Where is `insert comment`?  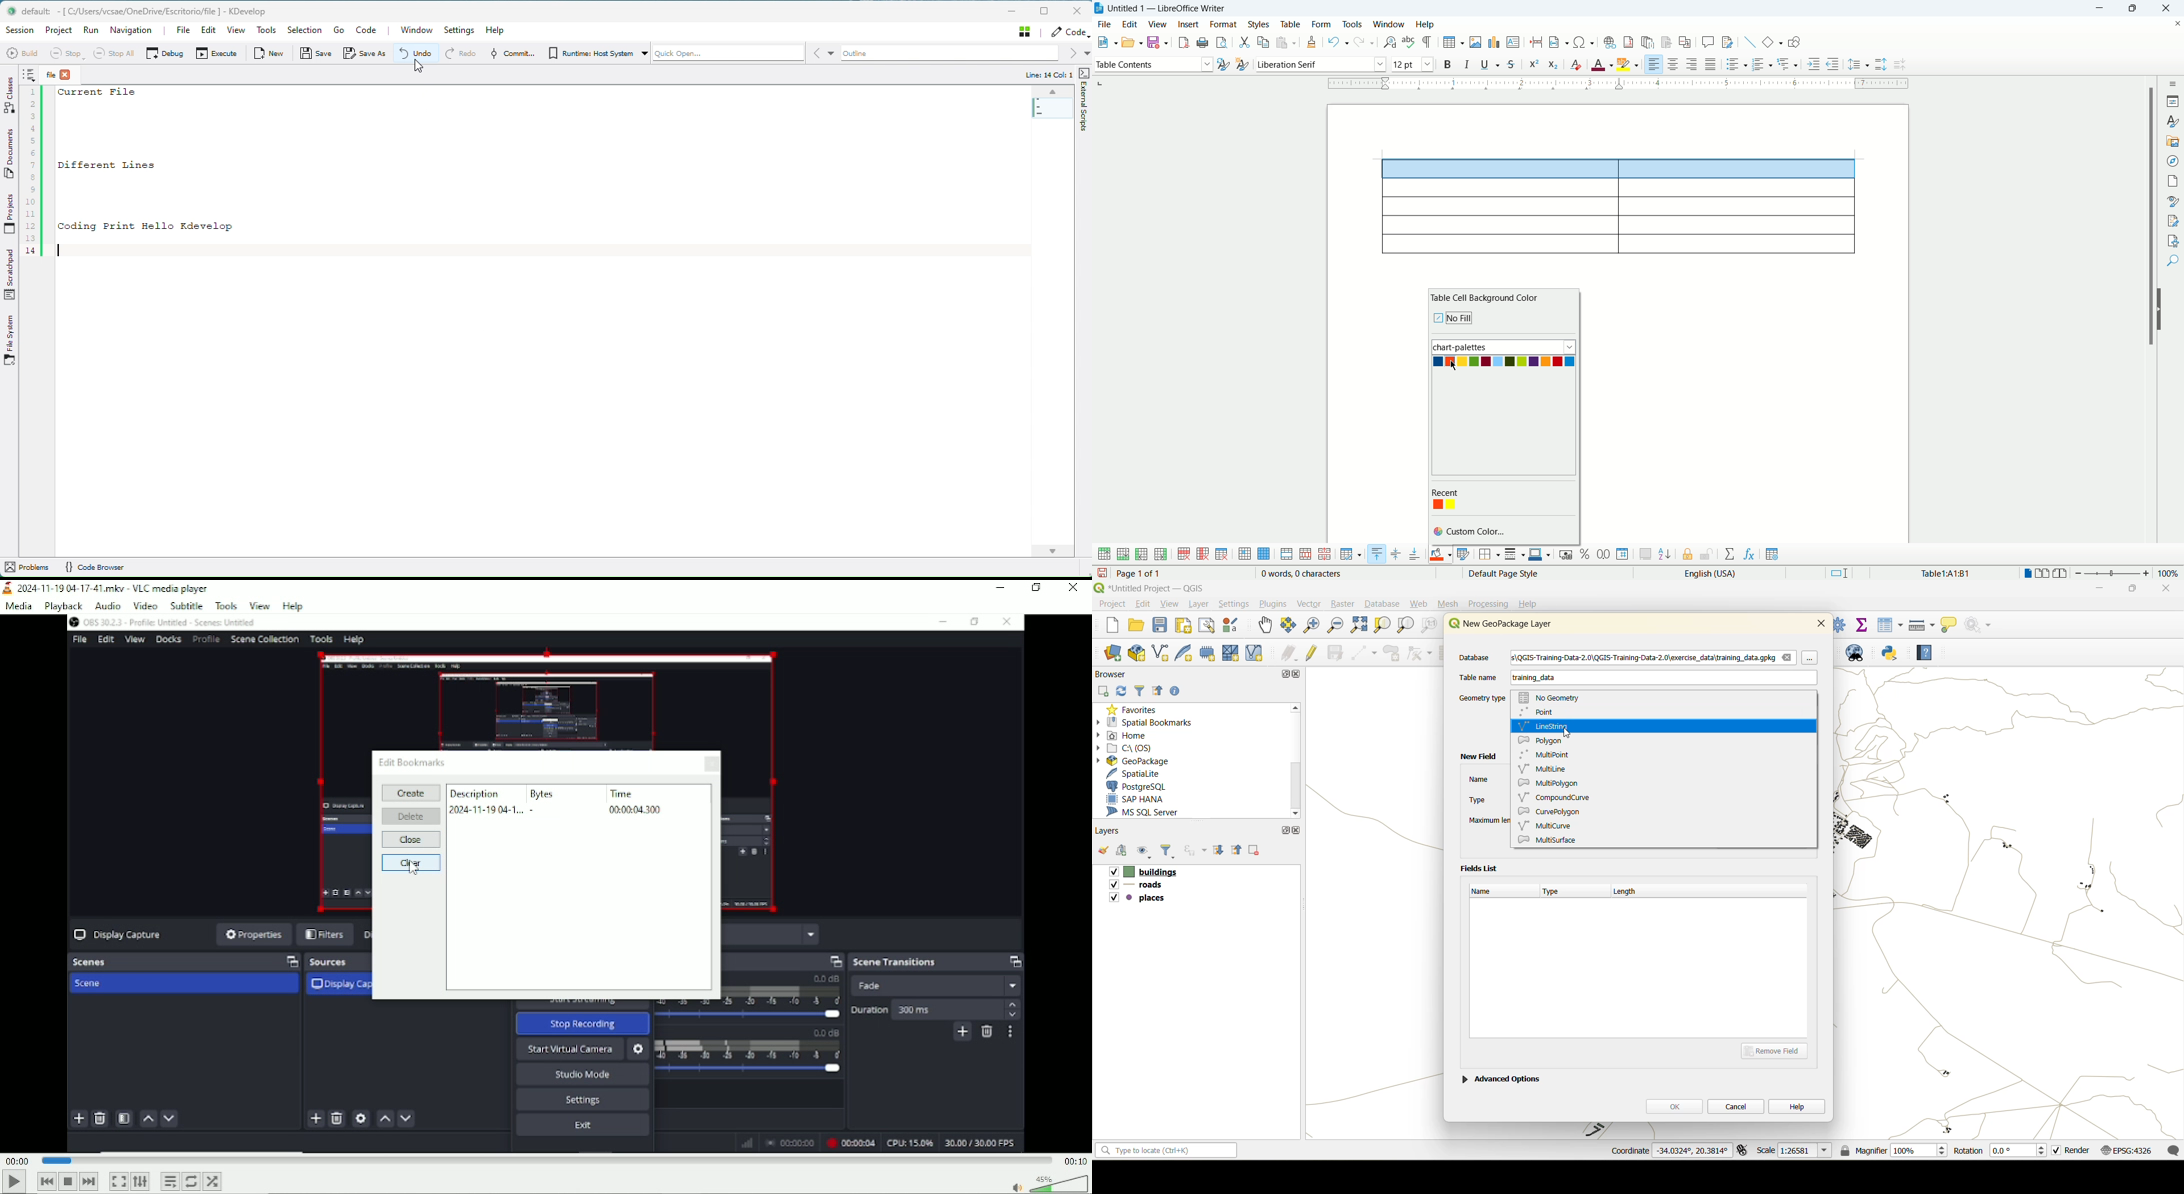
insert comment is located at coordinates (1710, 42).